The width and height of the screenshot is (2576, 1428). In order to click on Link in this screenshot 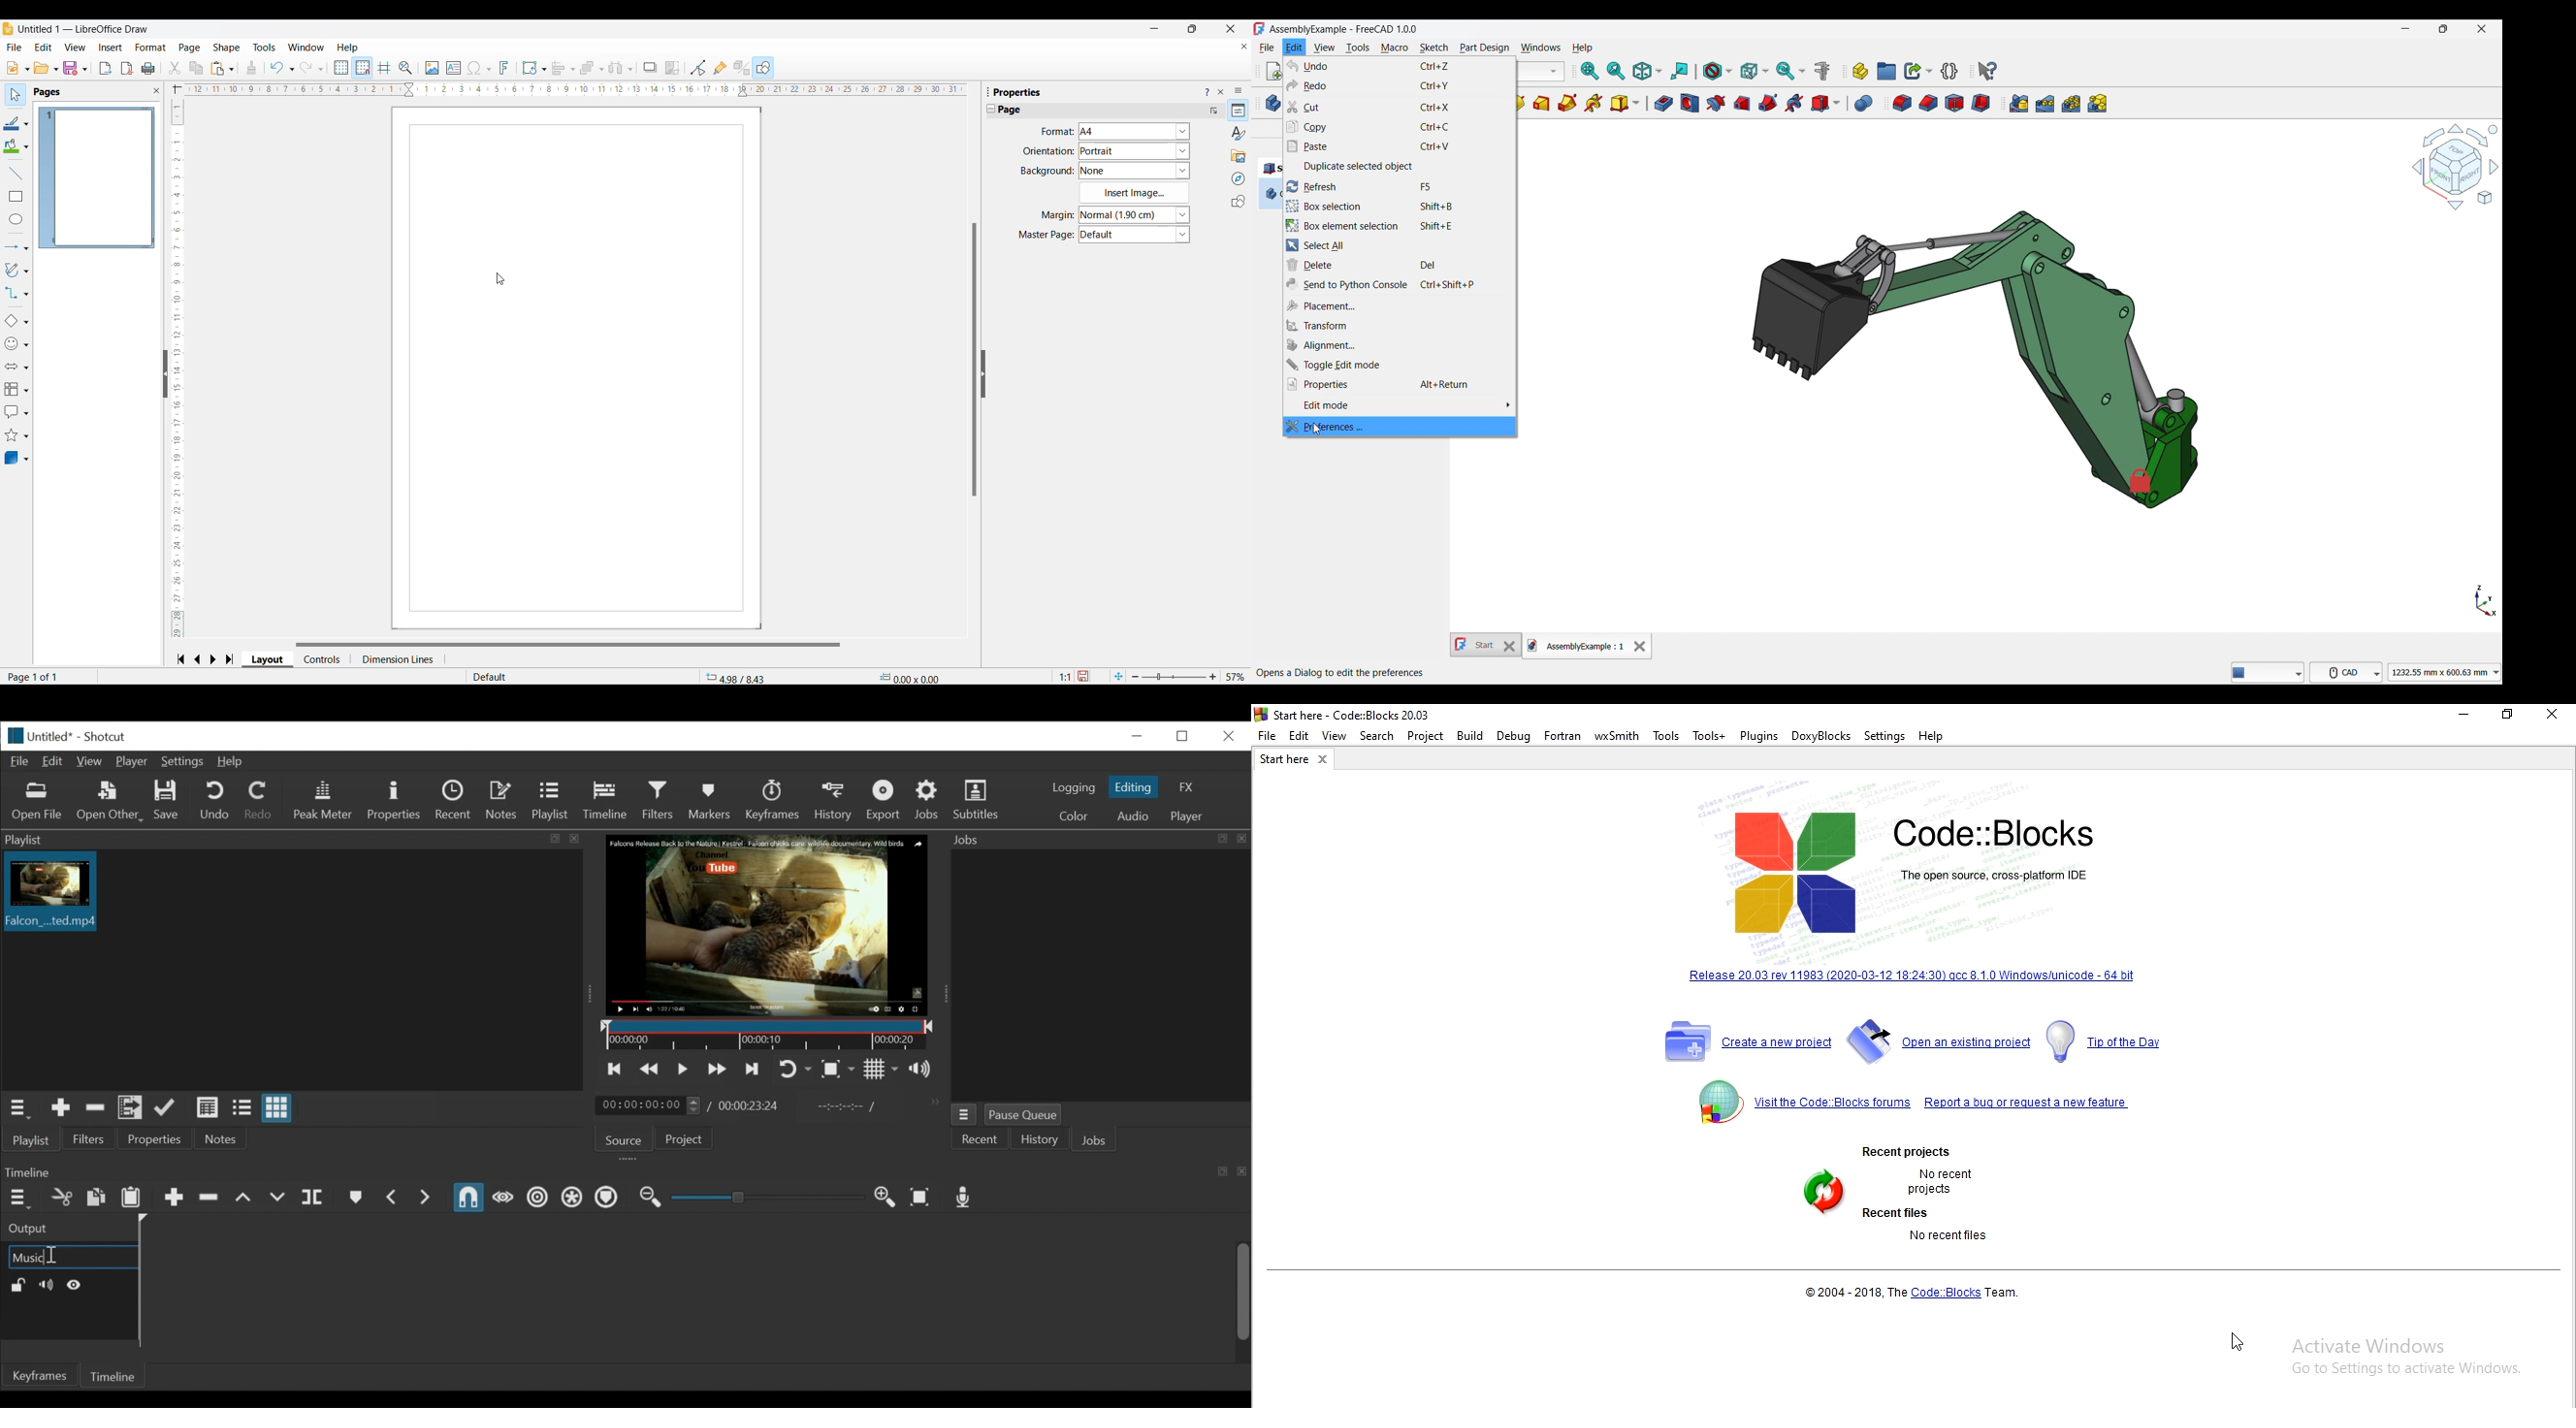, I will do `click(1910, 976)`.